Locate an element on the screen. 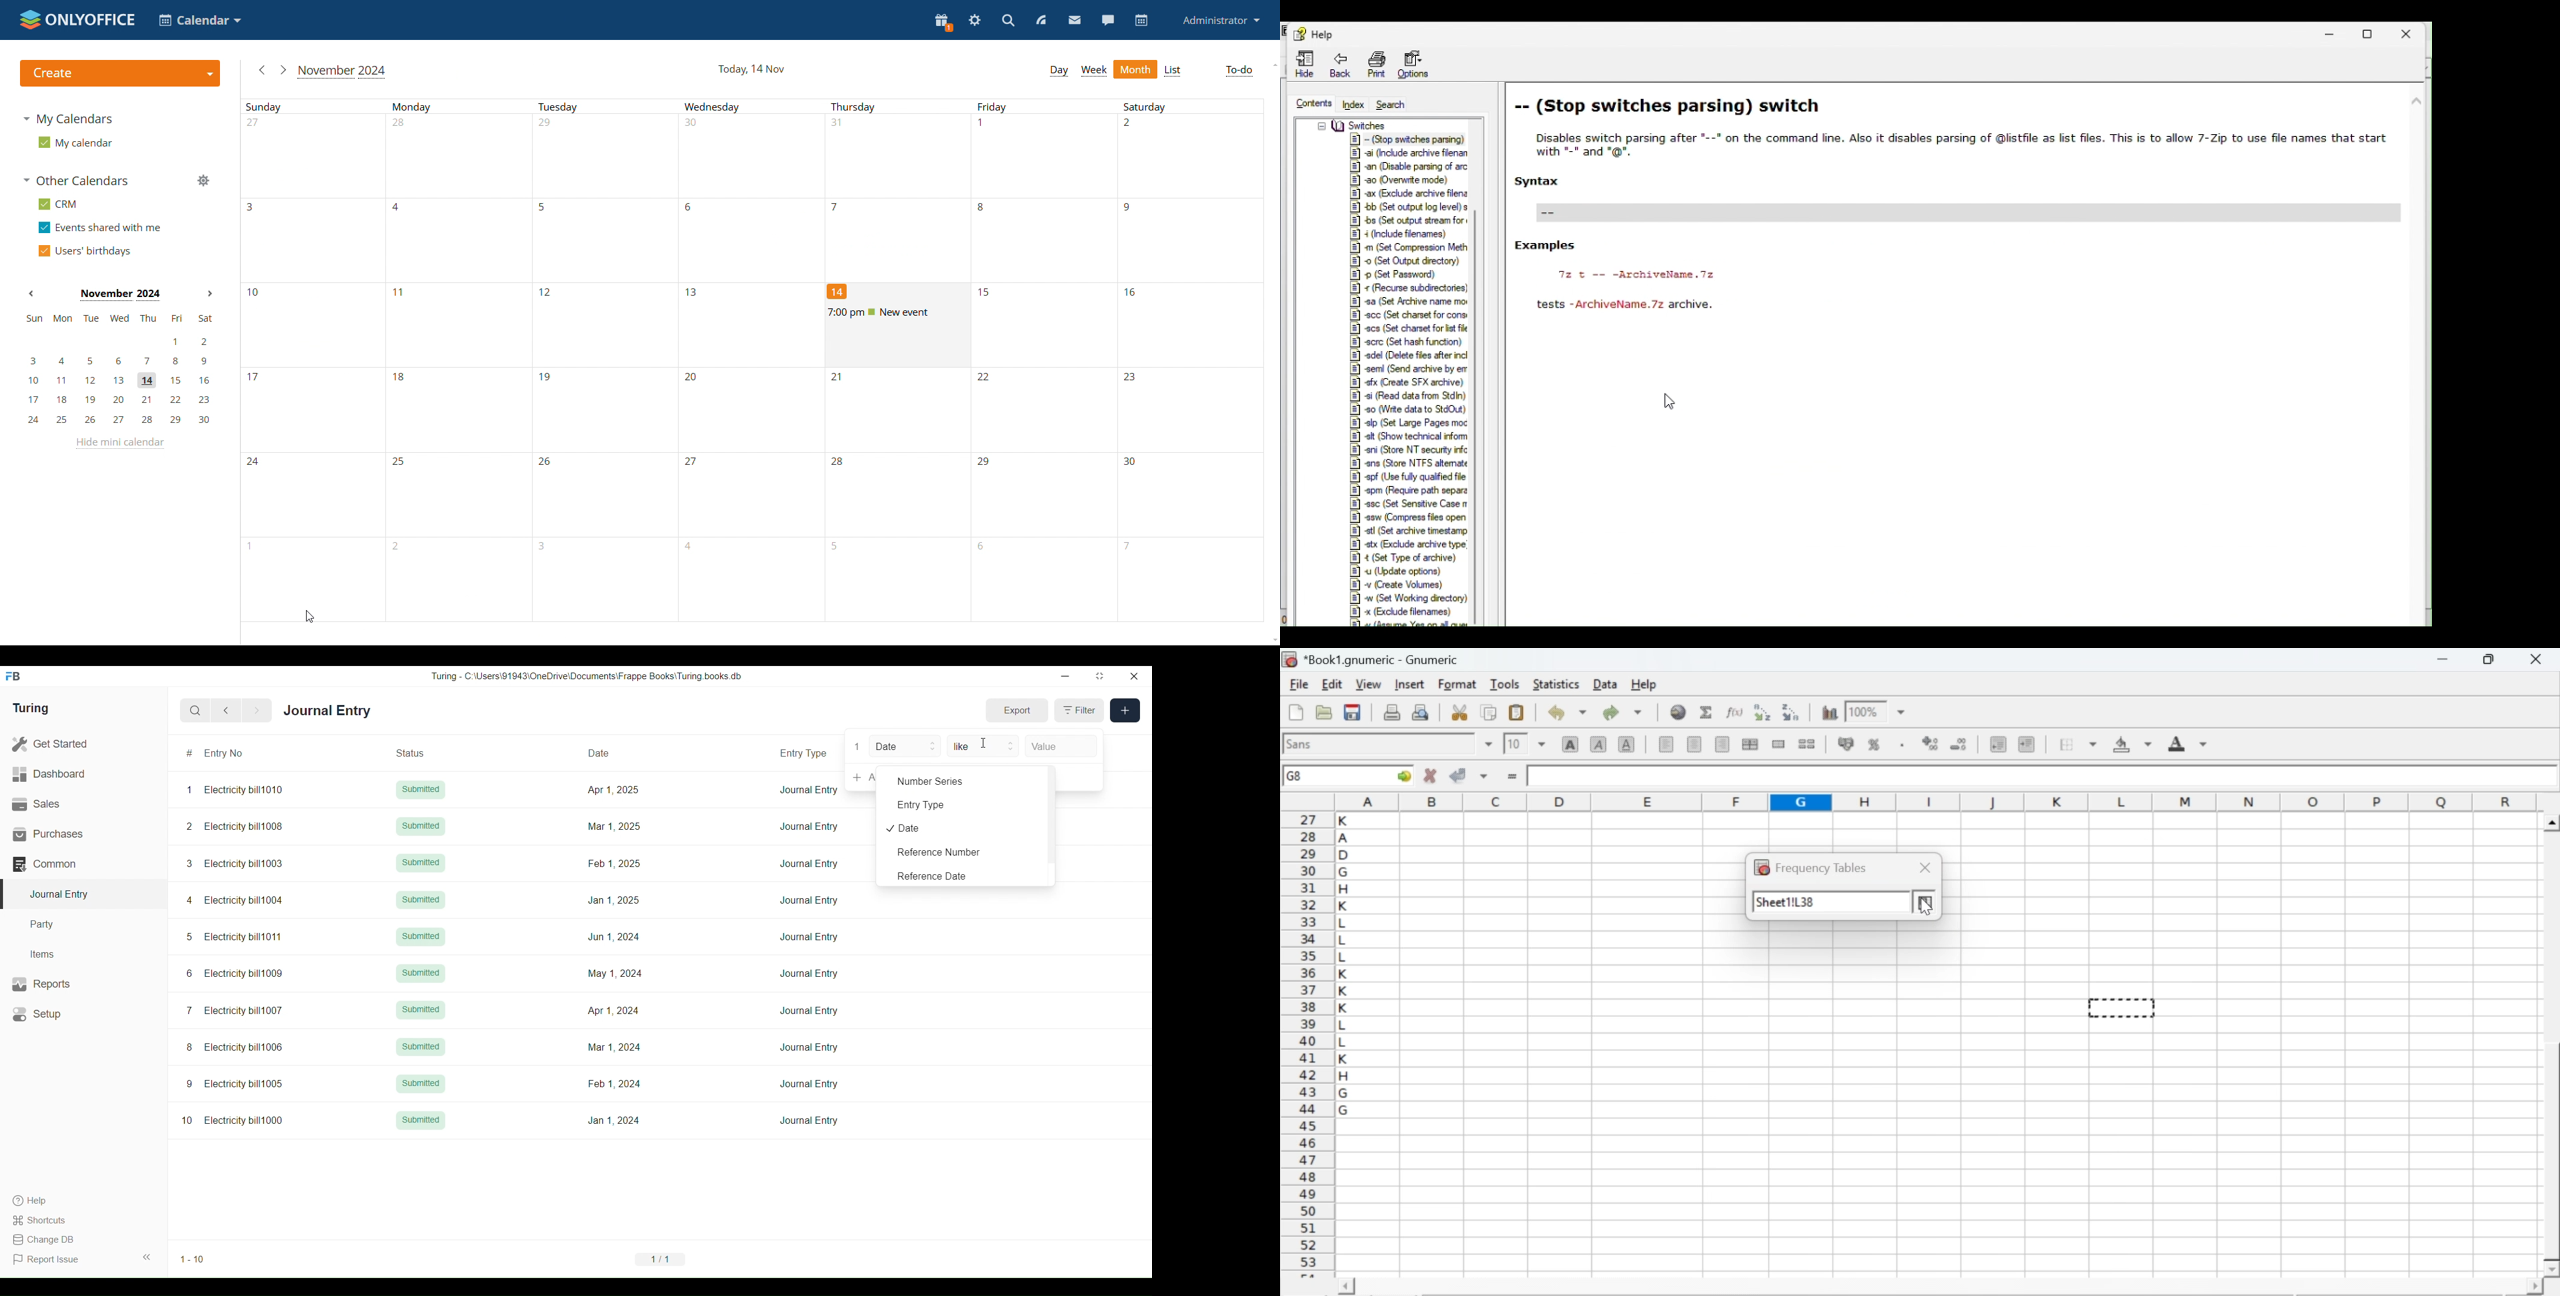 The height and width of the screenshot is (1316, 2576).  is located at coordinates (1410, 287).